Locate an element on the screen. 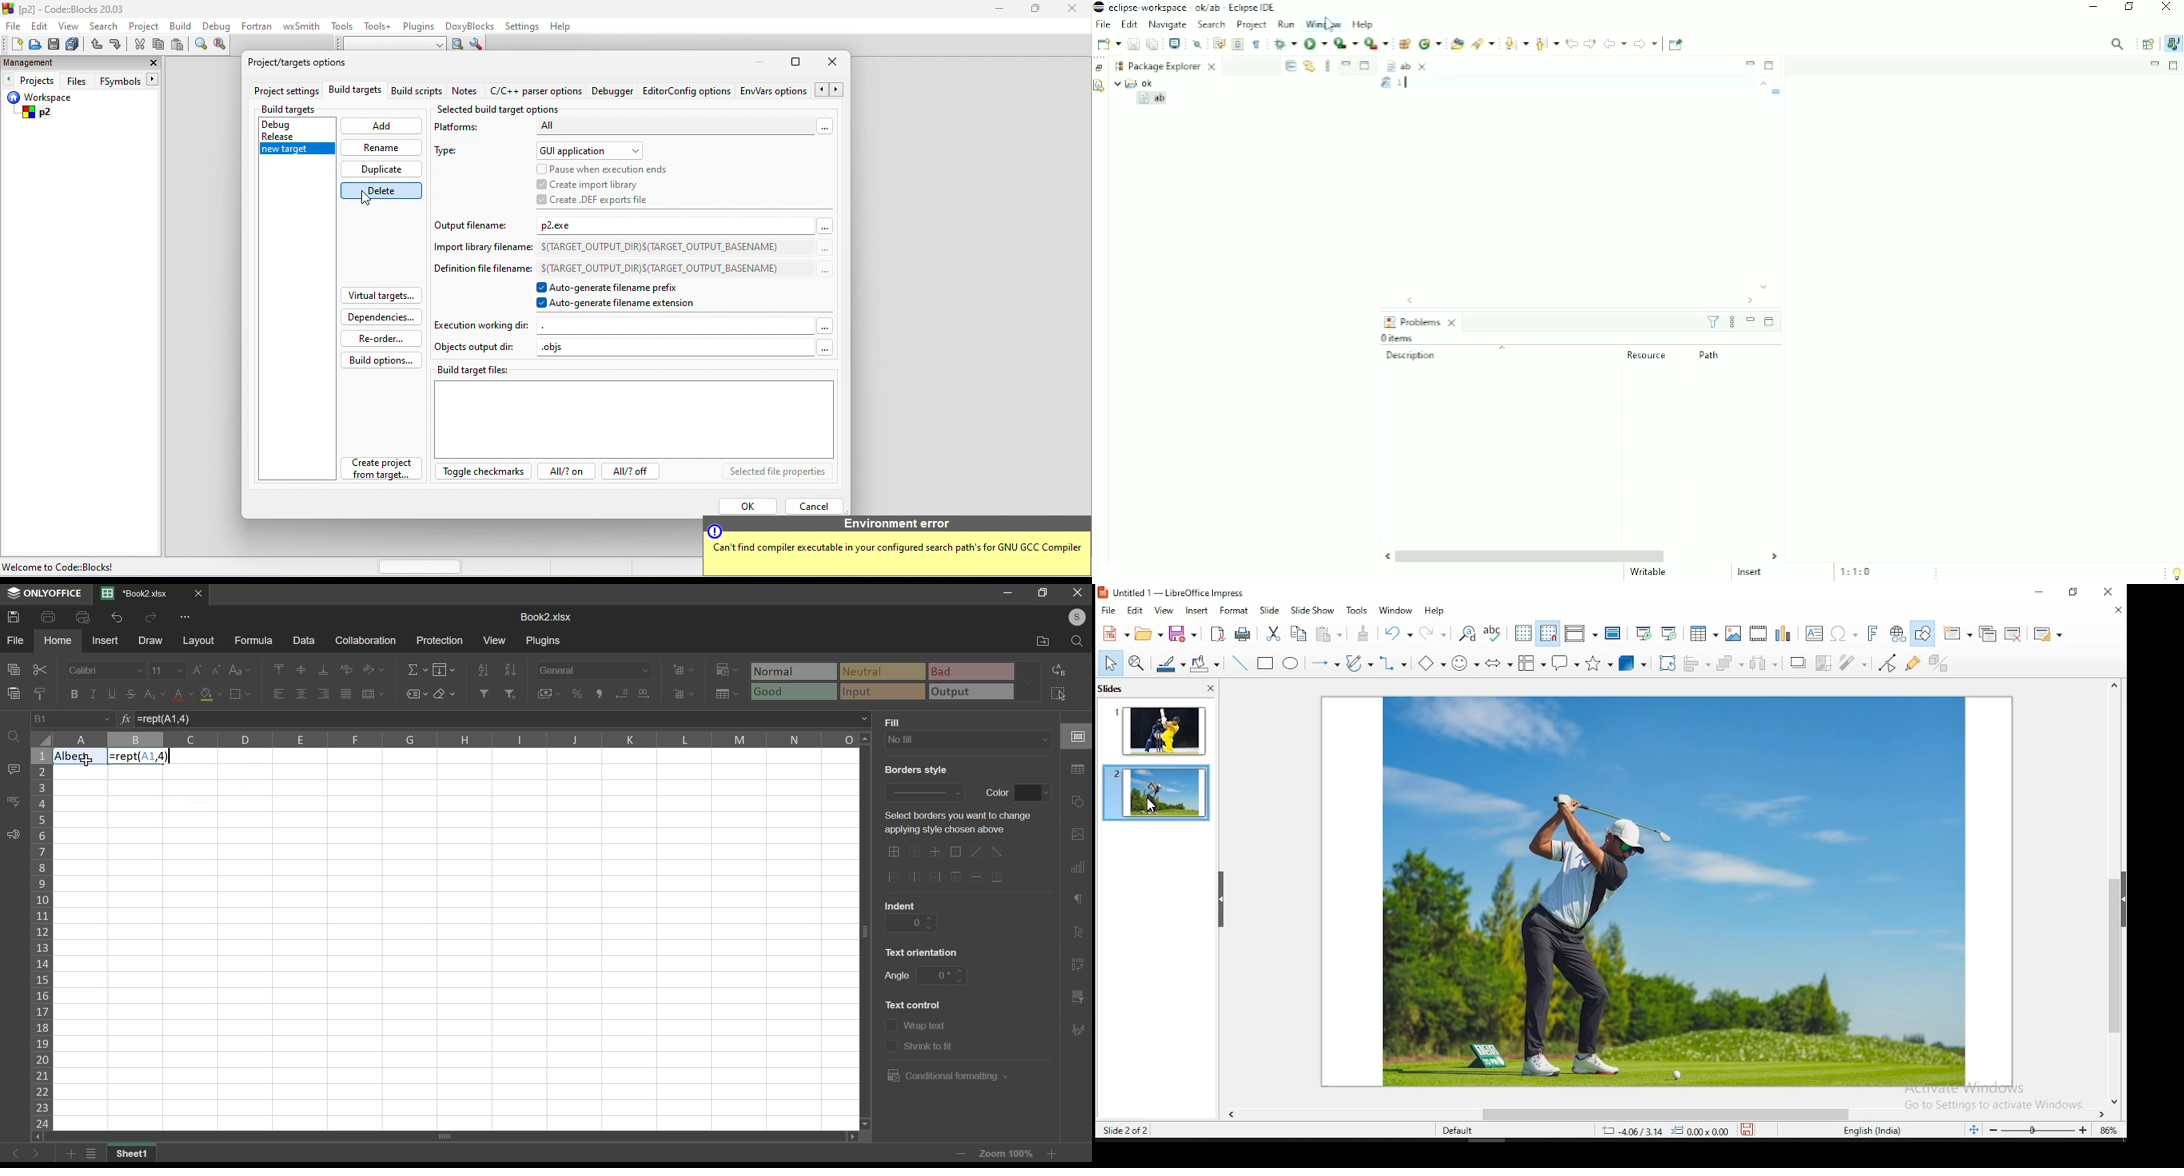  color is located at coordinates (1034, 793).